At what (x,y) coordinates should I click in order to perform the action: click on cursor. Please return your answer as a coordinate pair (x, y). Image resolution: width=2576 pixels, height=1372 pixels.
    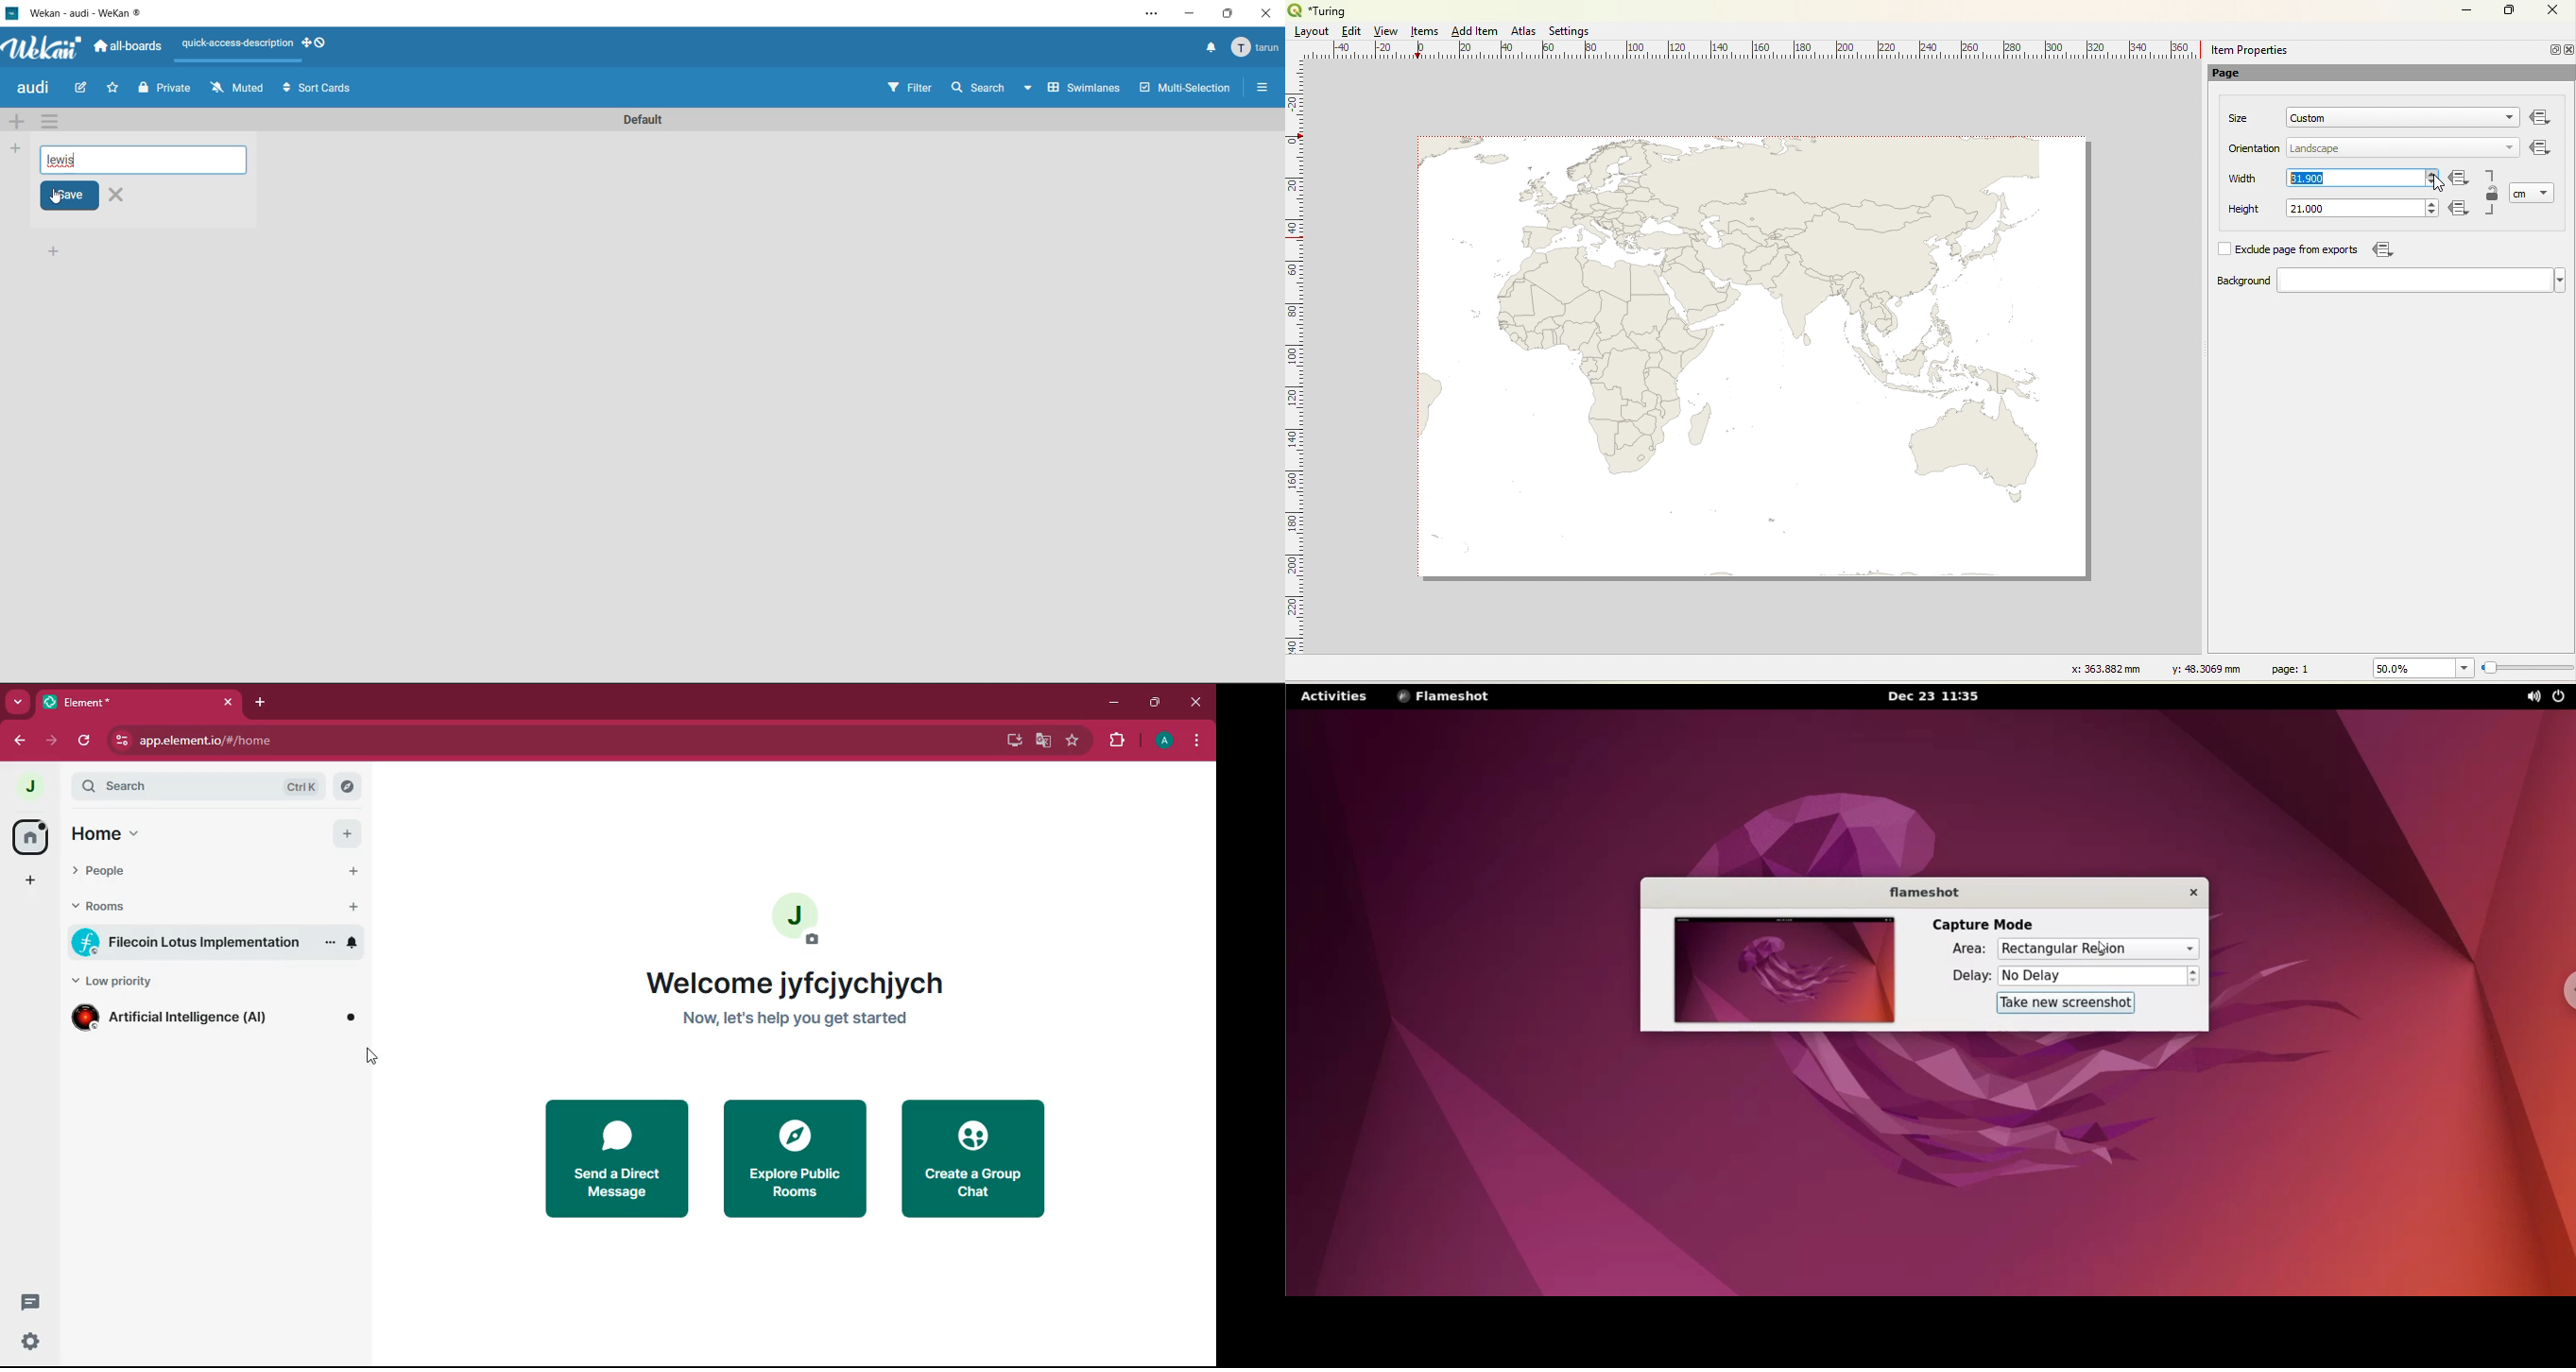
    Looking at the image, I should click on (368, 1057).